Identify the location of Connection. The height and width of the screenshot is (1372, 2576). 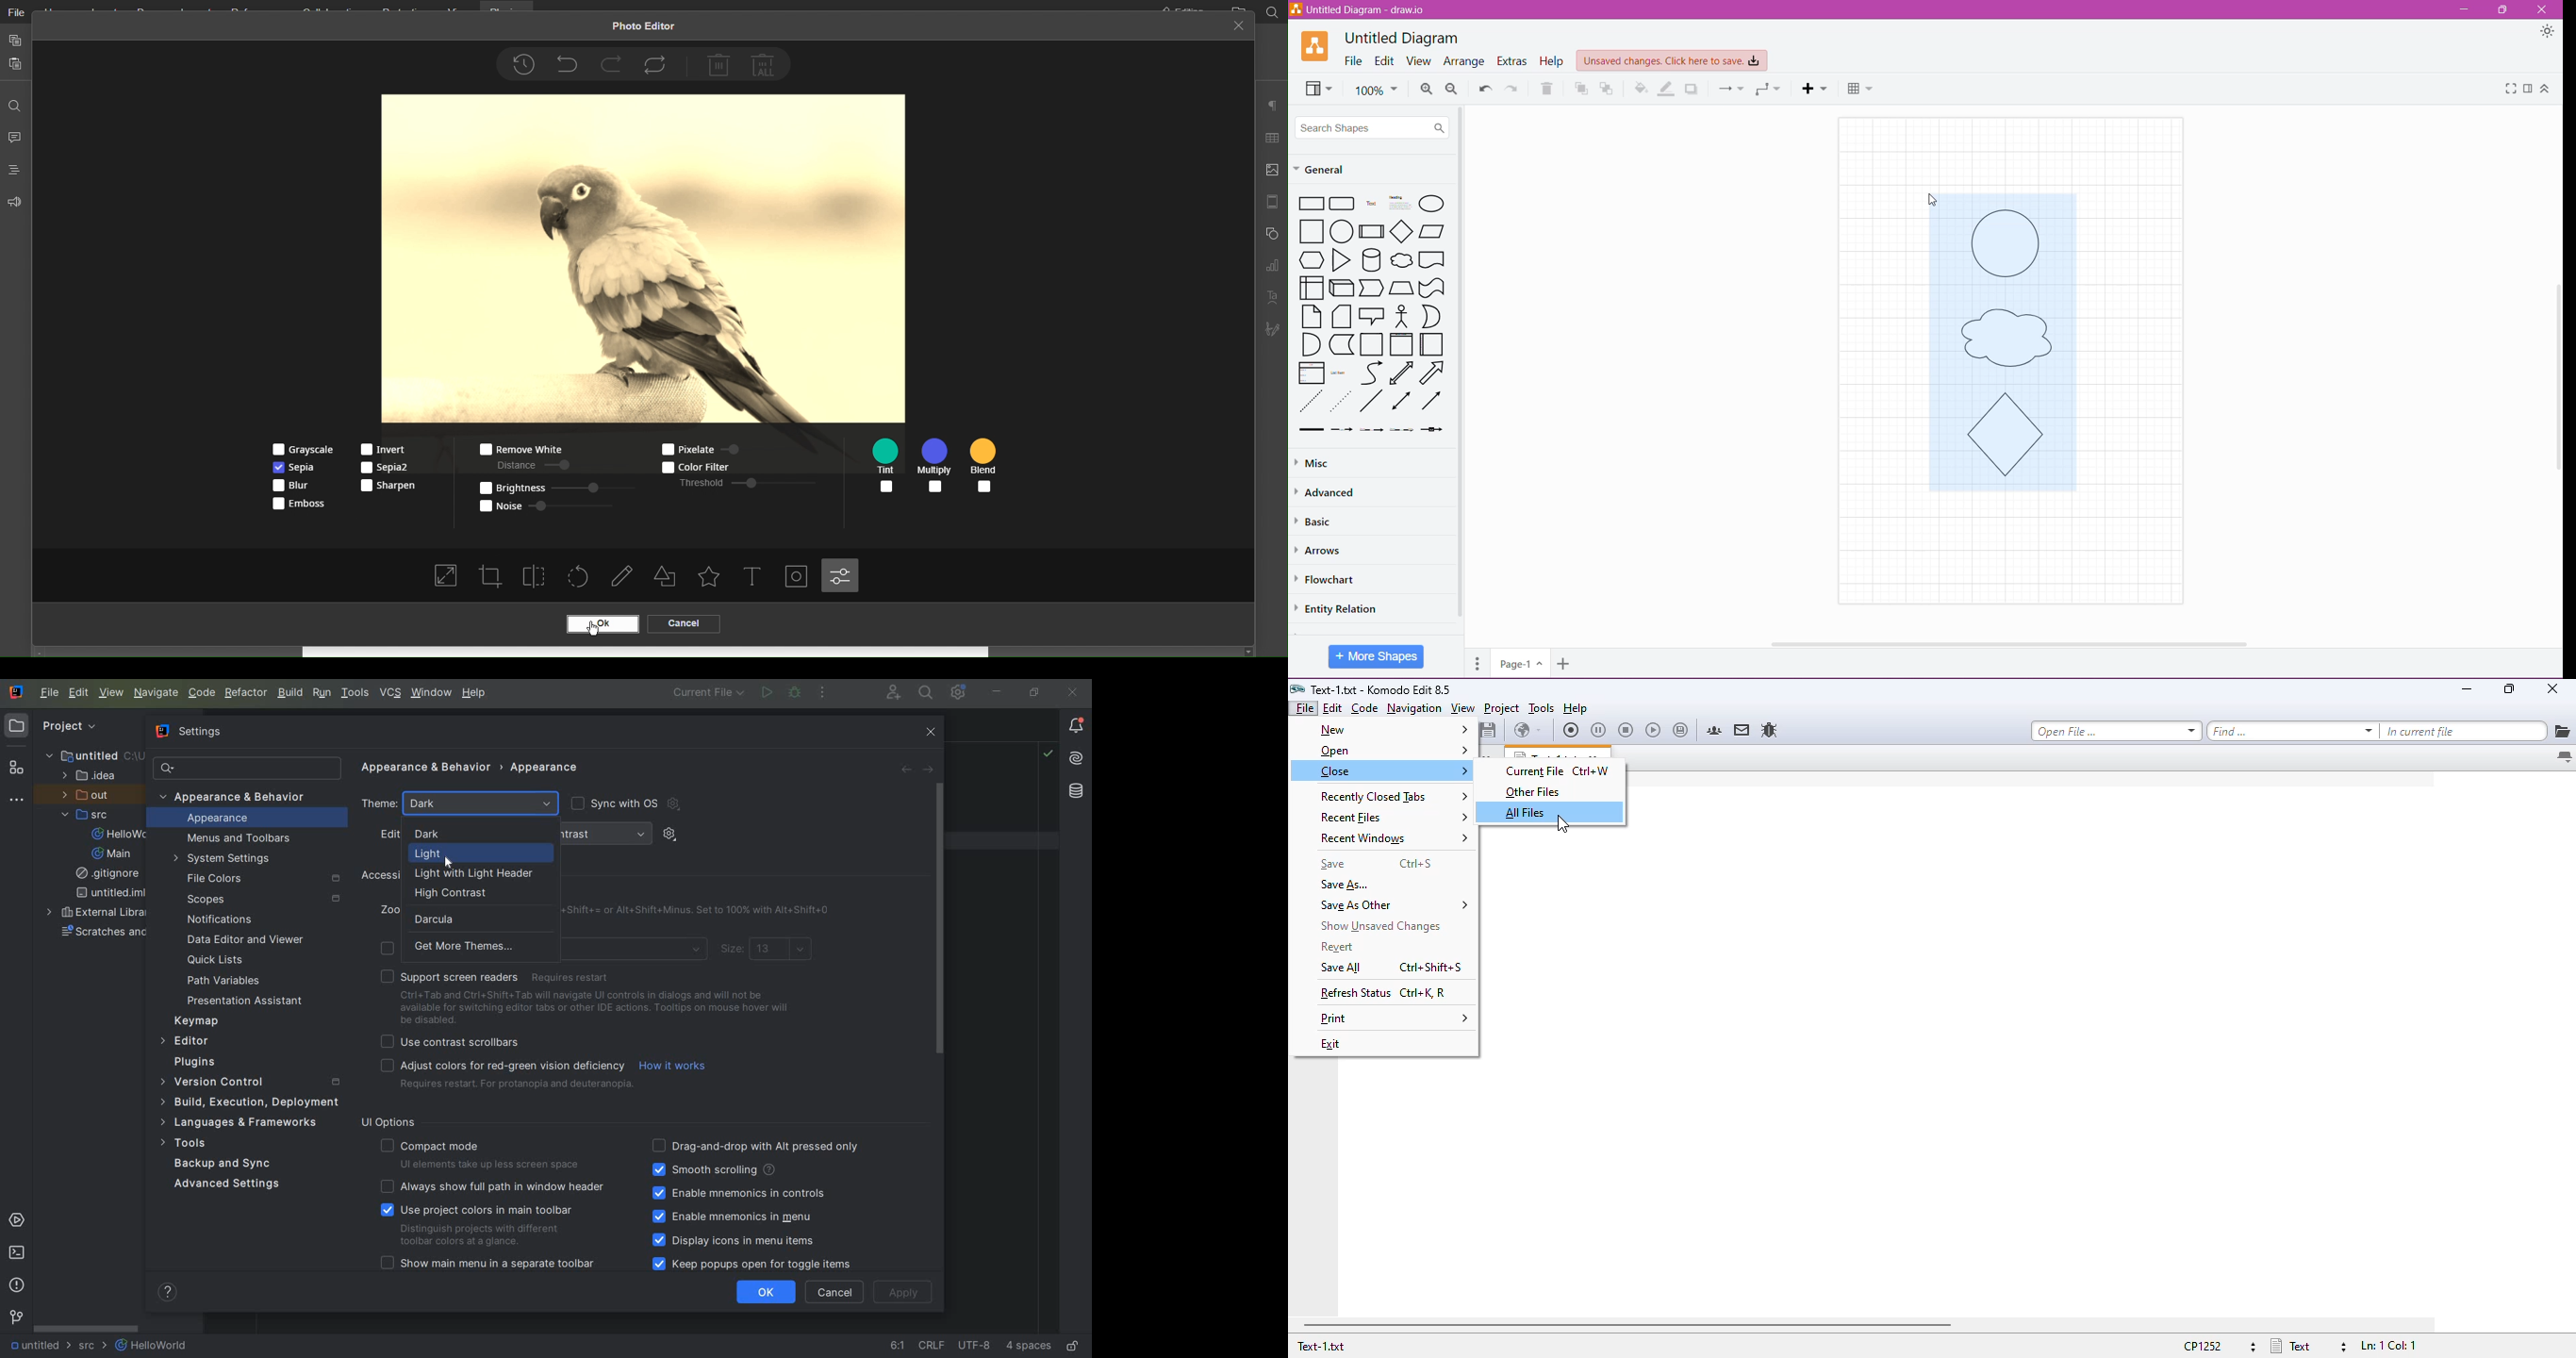
(1727, 88).